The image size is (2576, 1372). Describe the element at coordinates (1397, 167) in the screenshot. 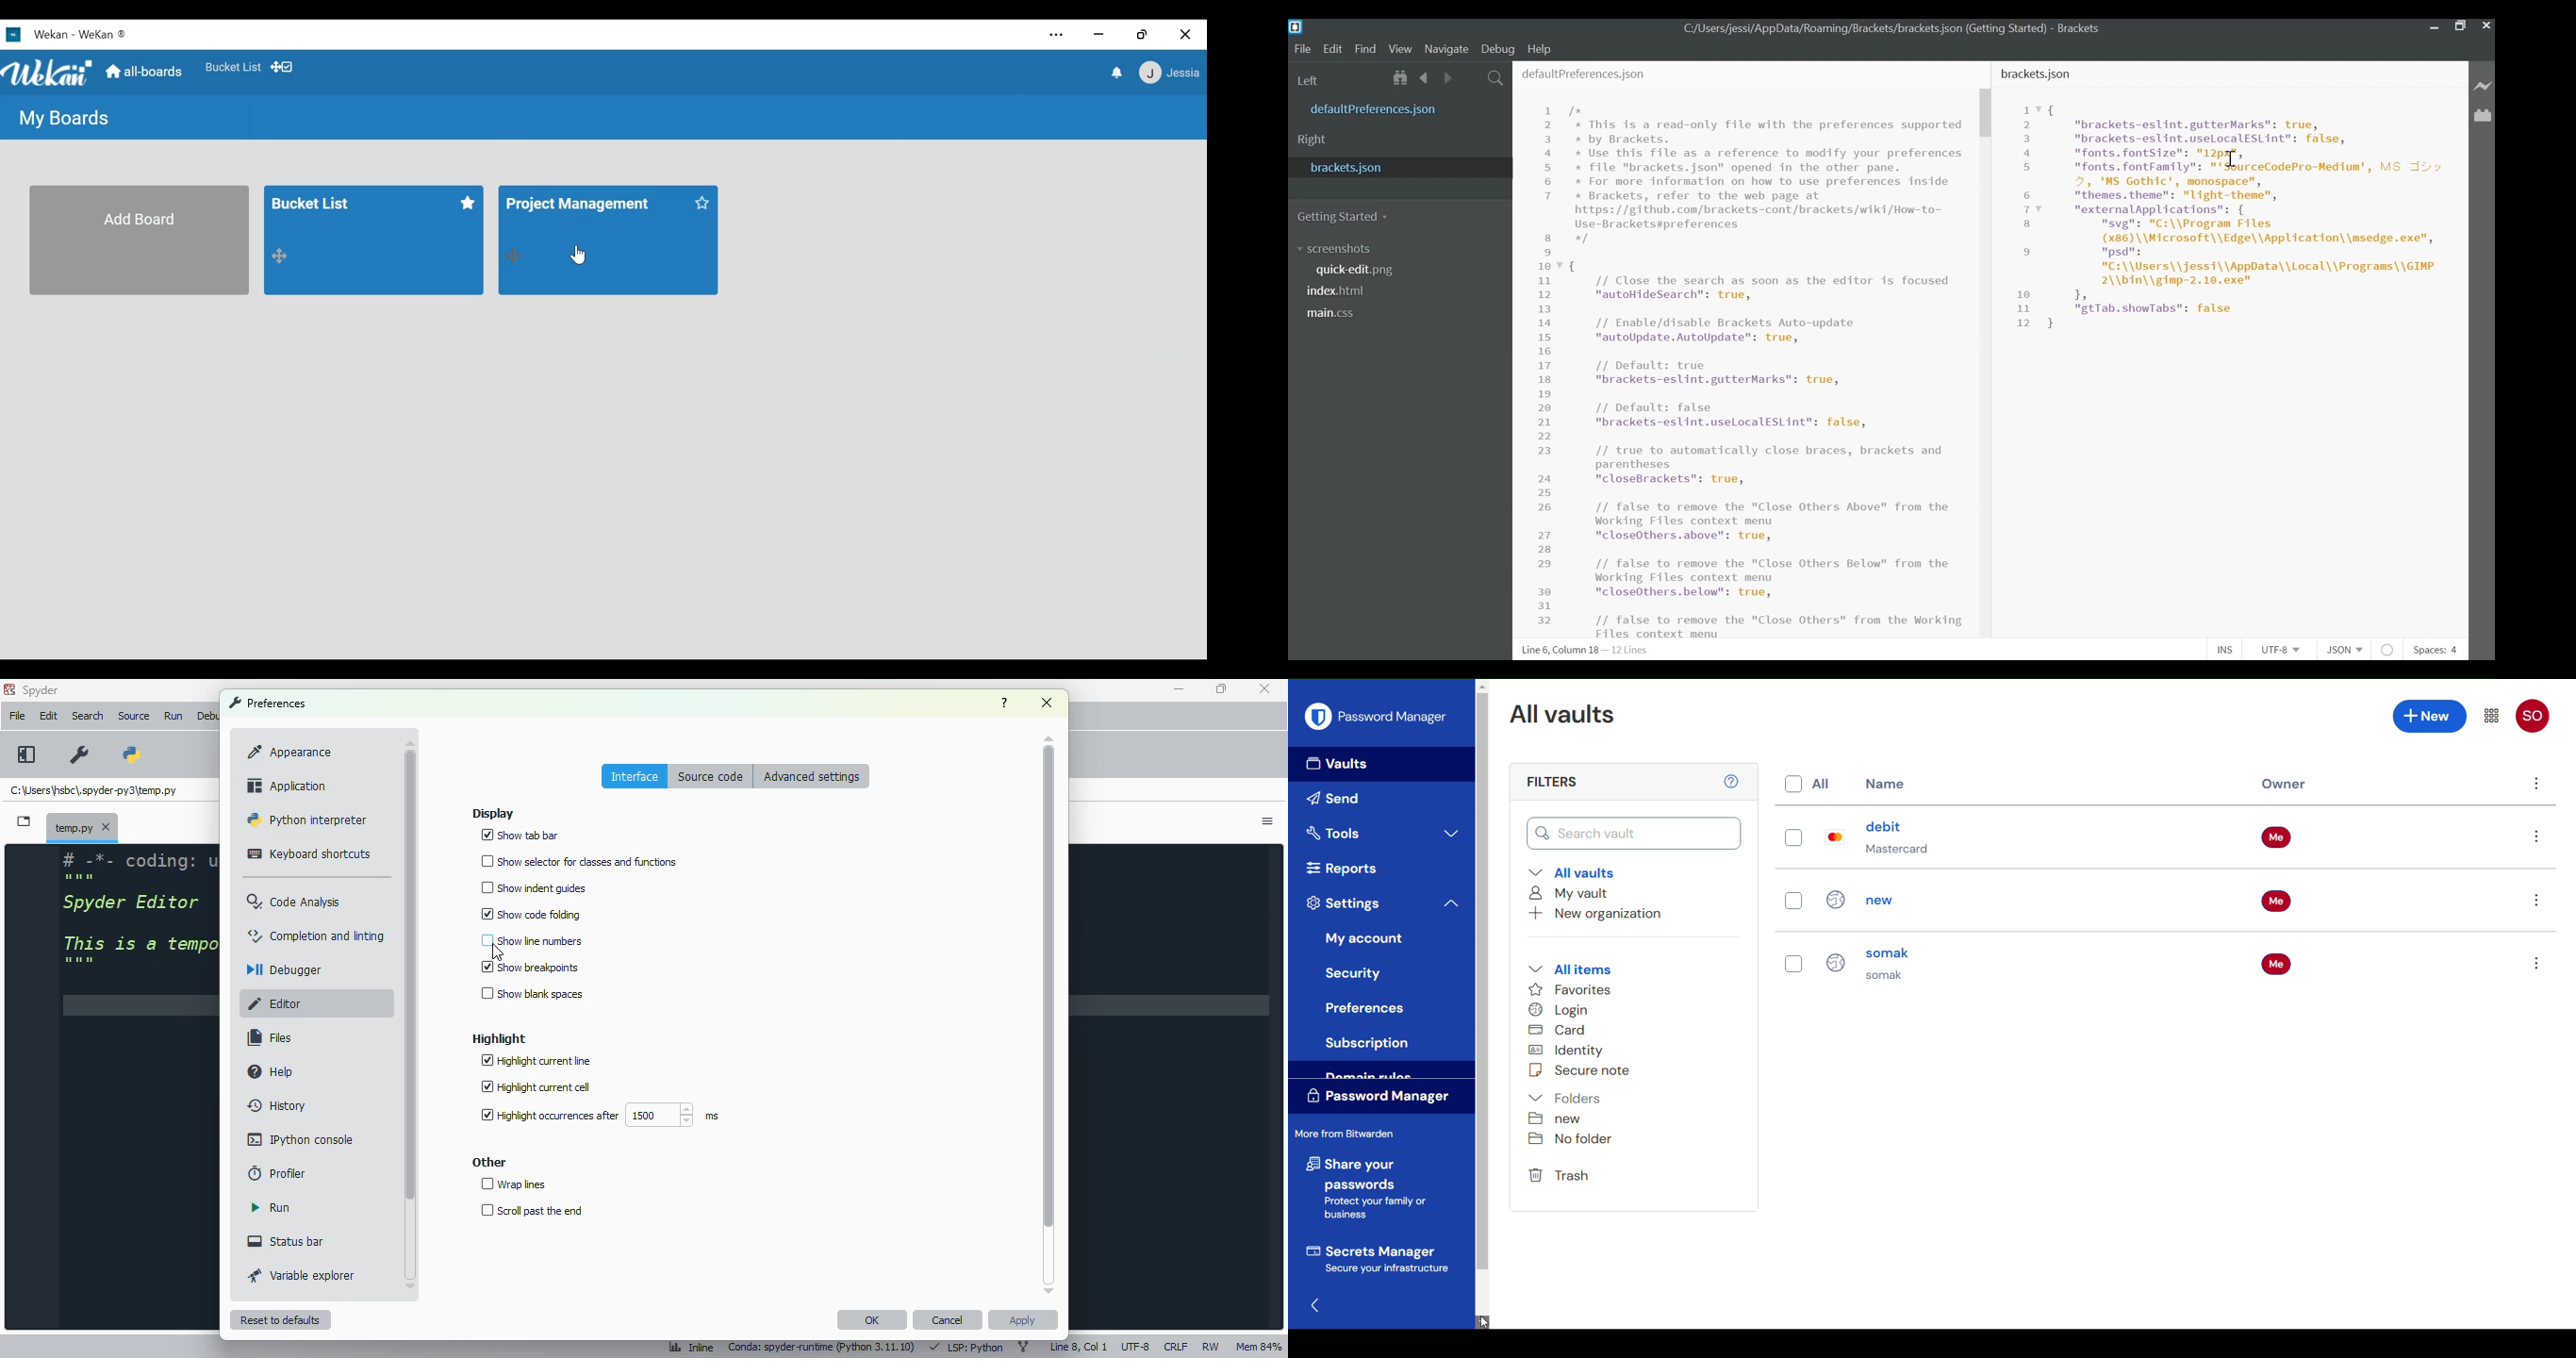

I see `bracket.json File` at that location.